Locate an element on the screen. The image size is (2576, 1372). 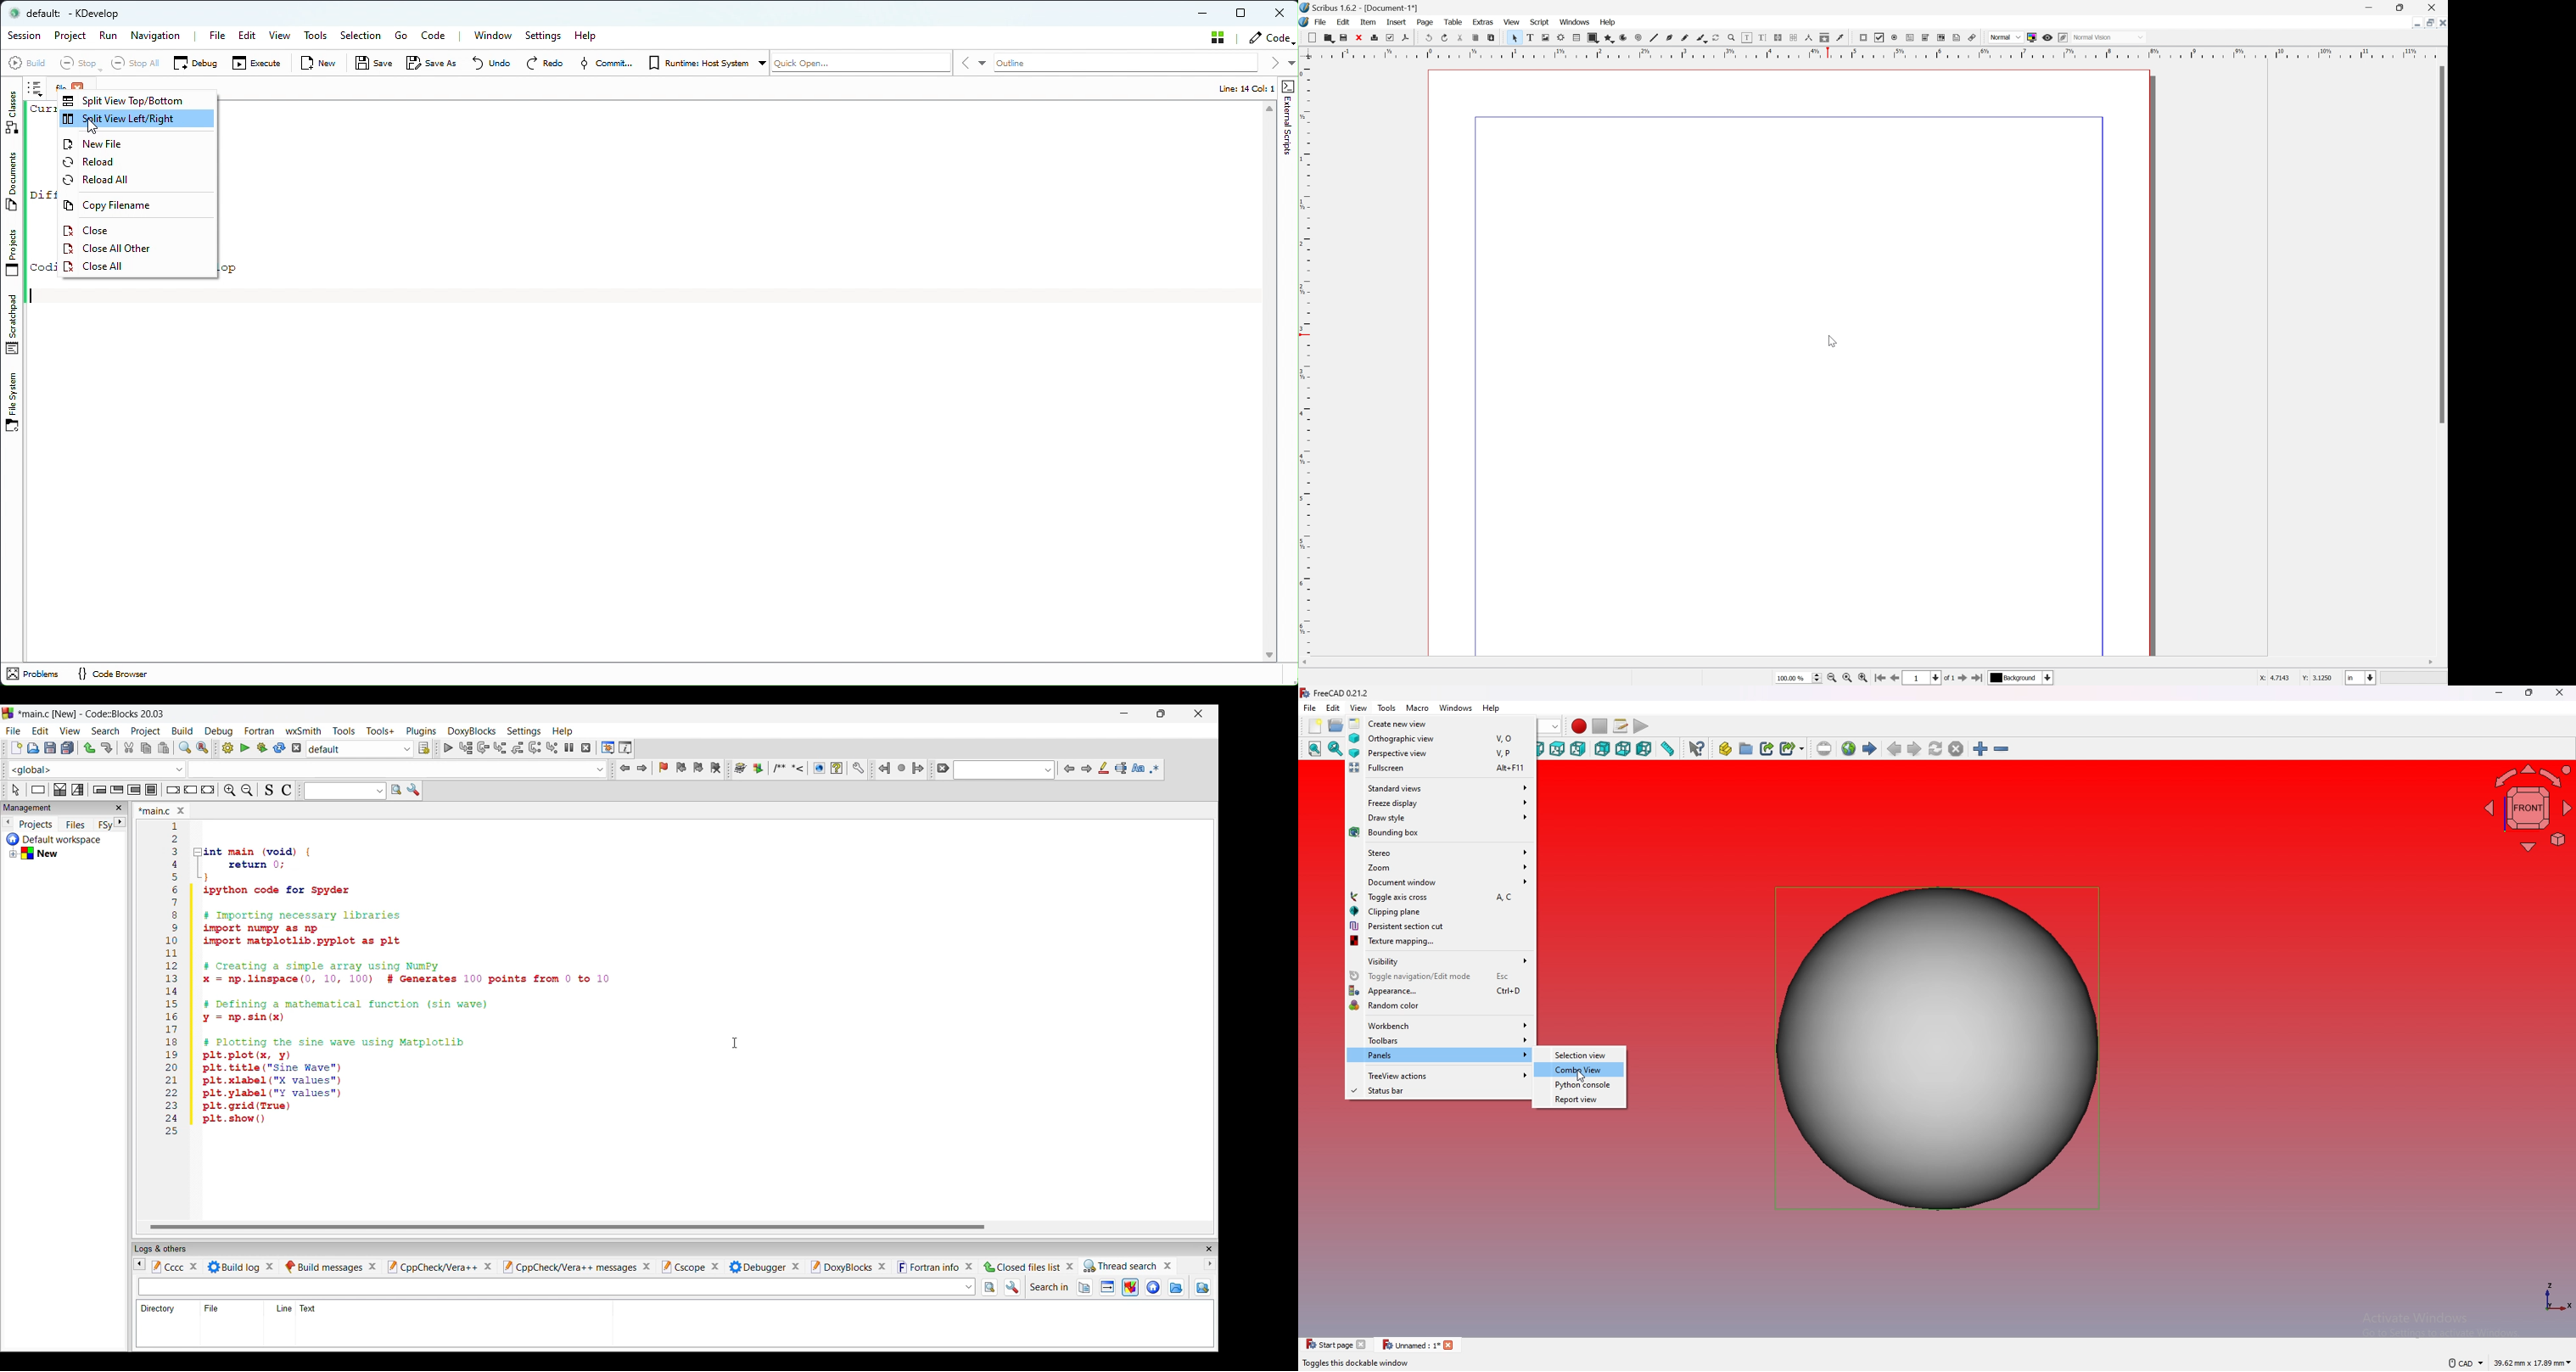
Go to next page is located at coordinates (1964, 678).